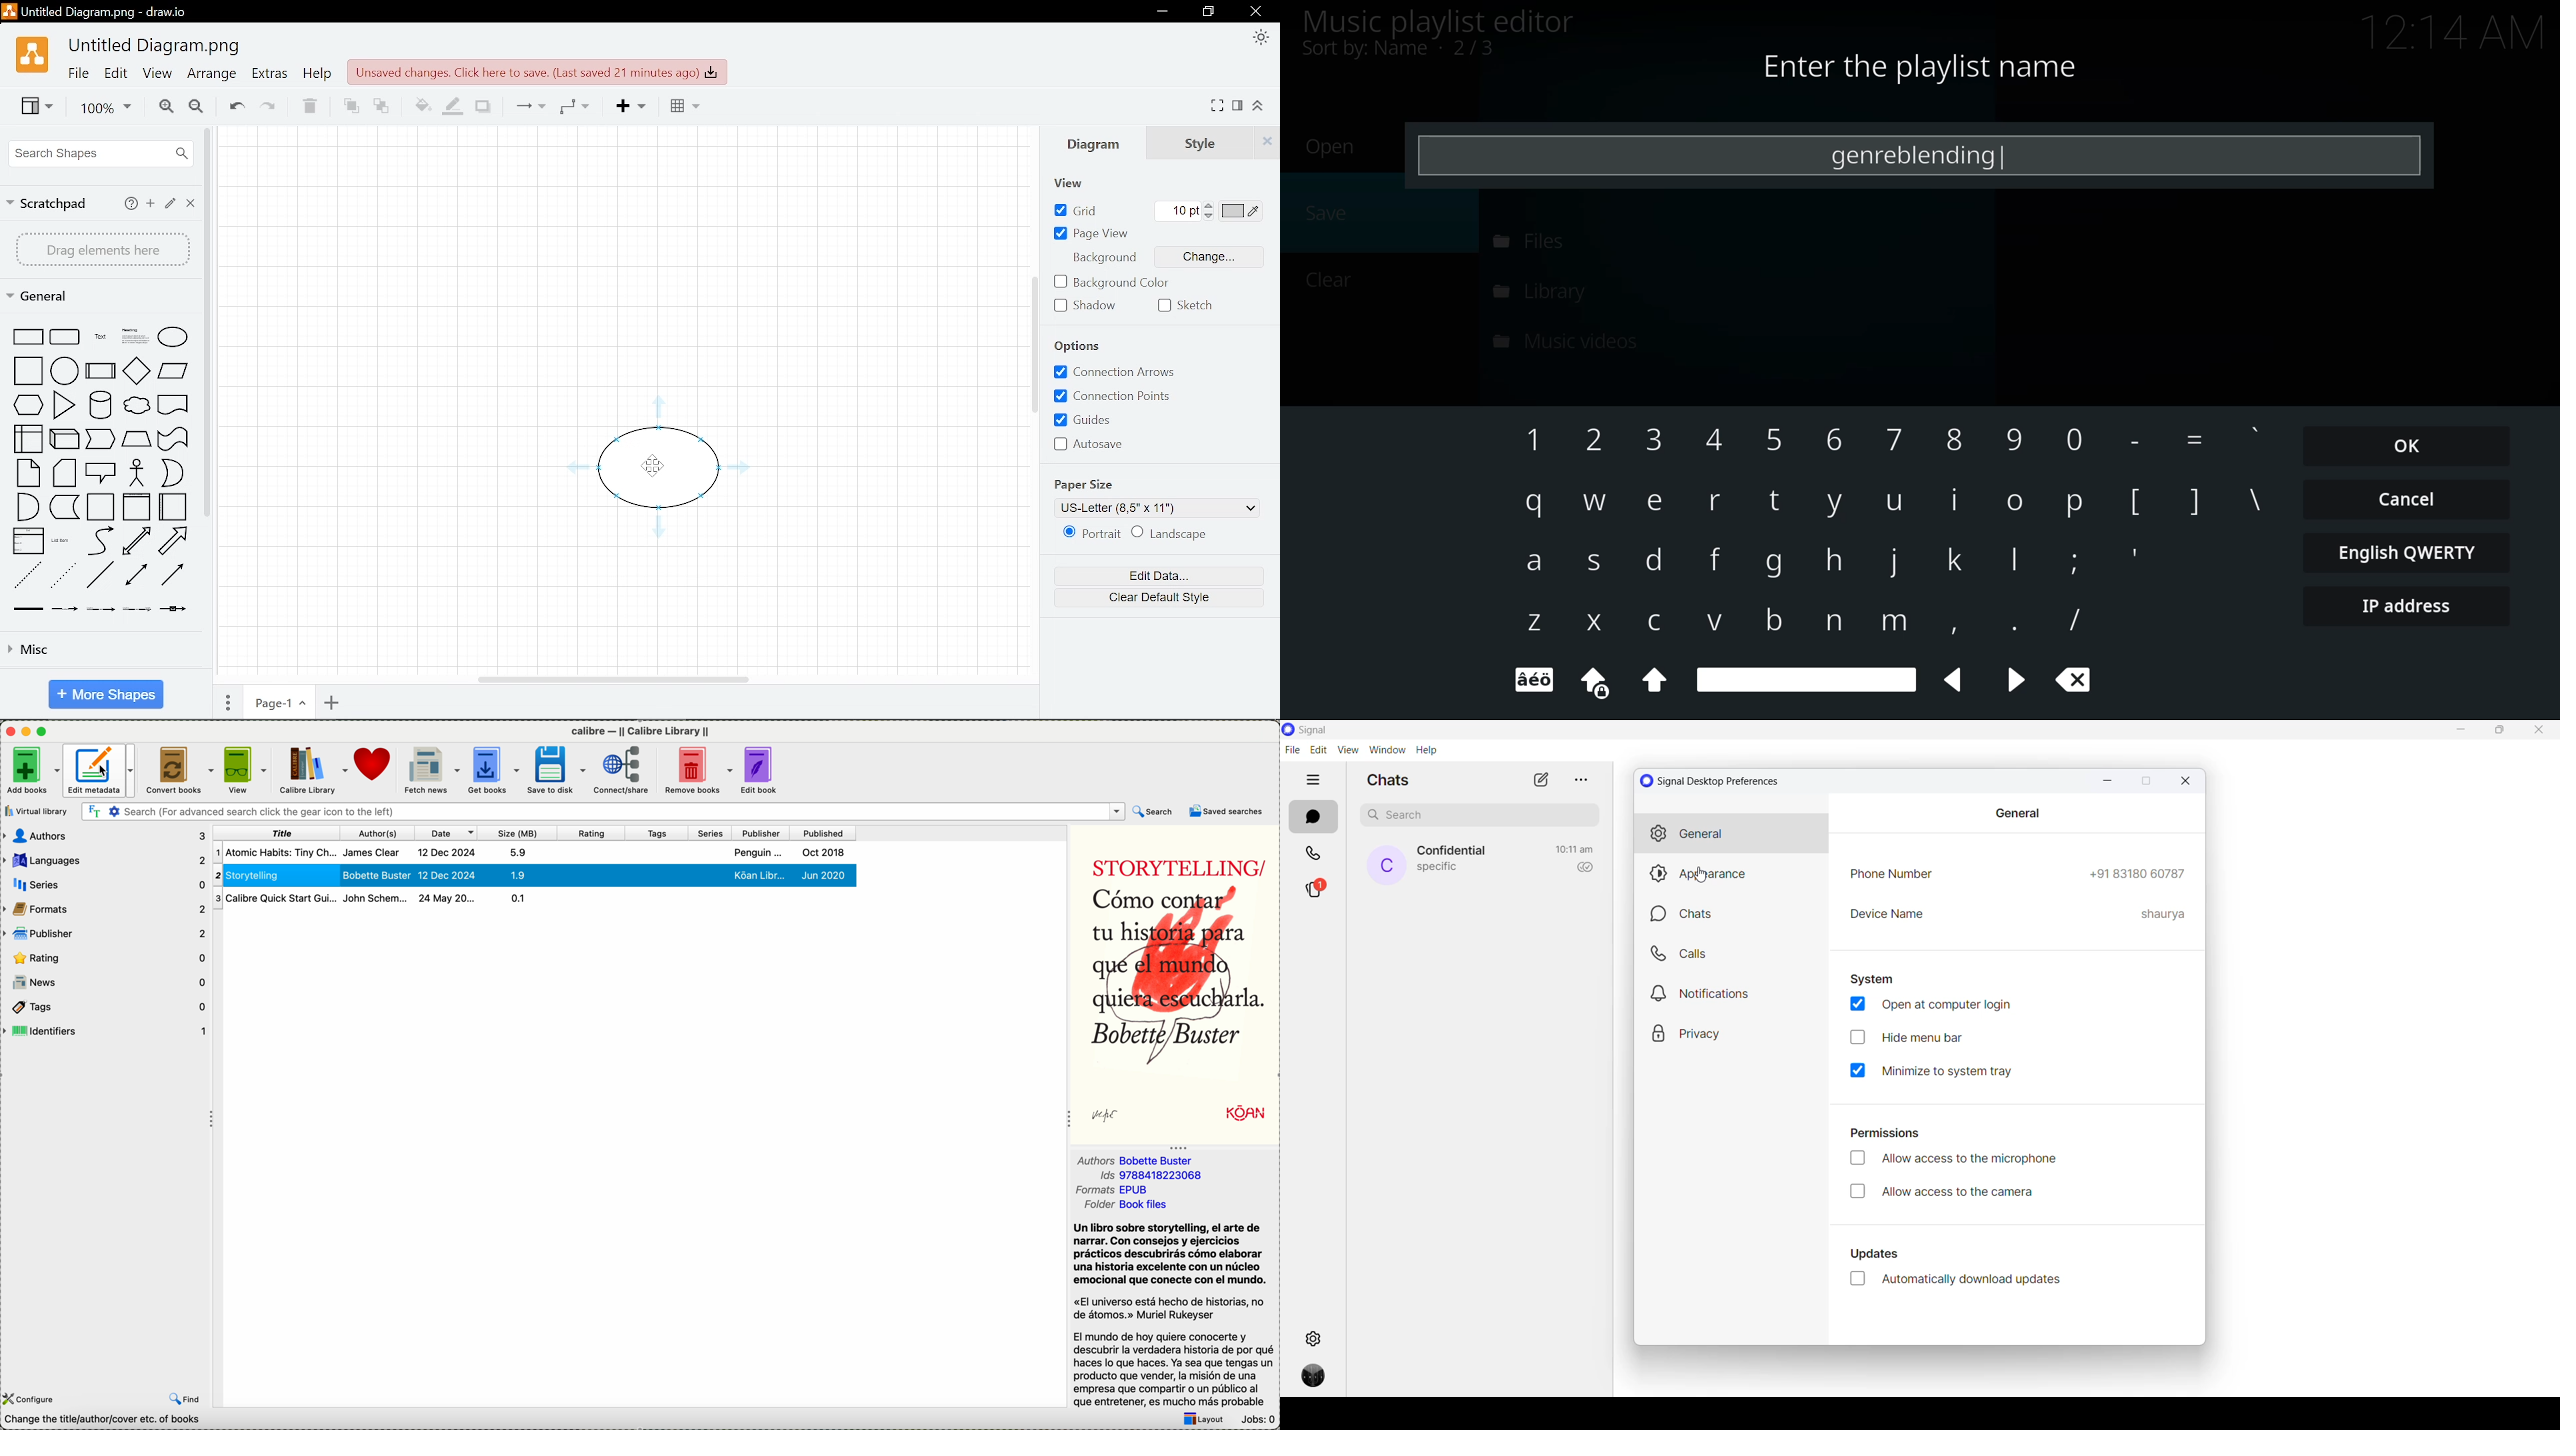  What do you see at coordinates (2162, 917) in the screenshot?
I see `name` at bounding box center [2162, 917].